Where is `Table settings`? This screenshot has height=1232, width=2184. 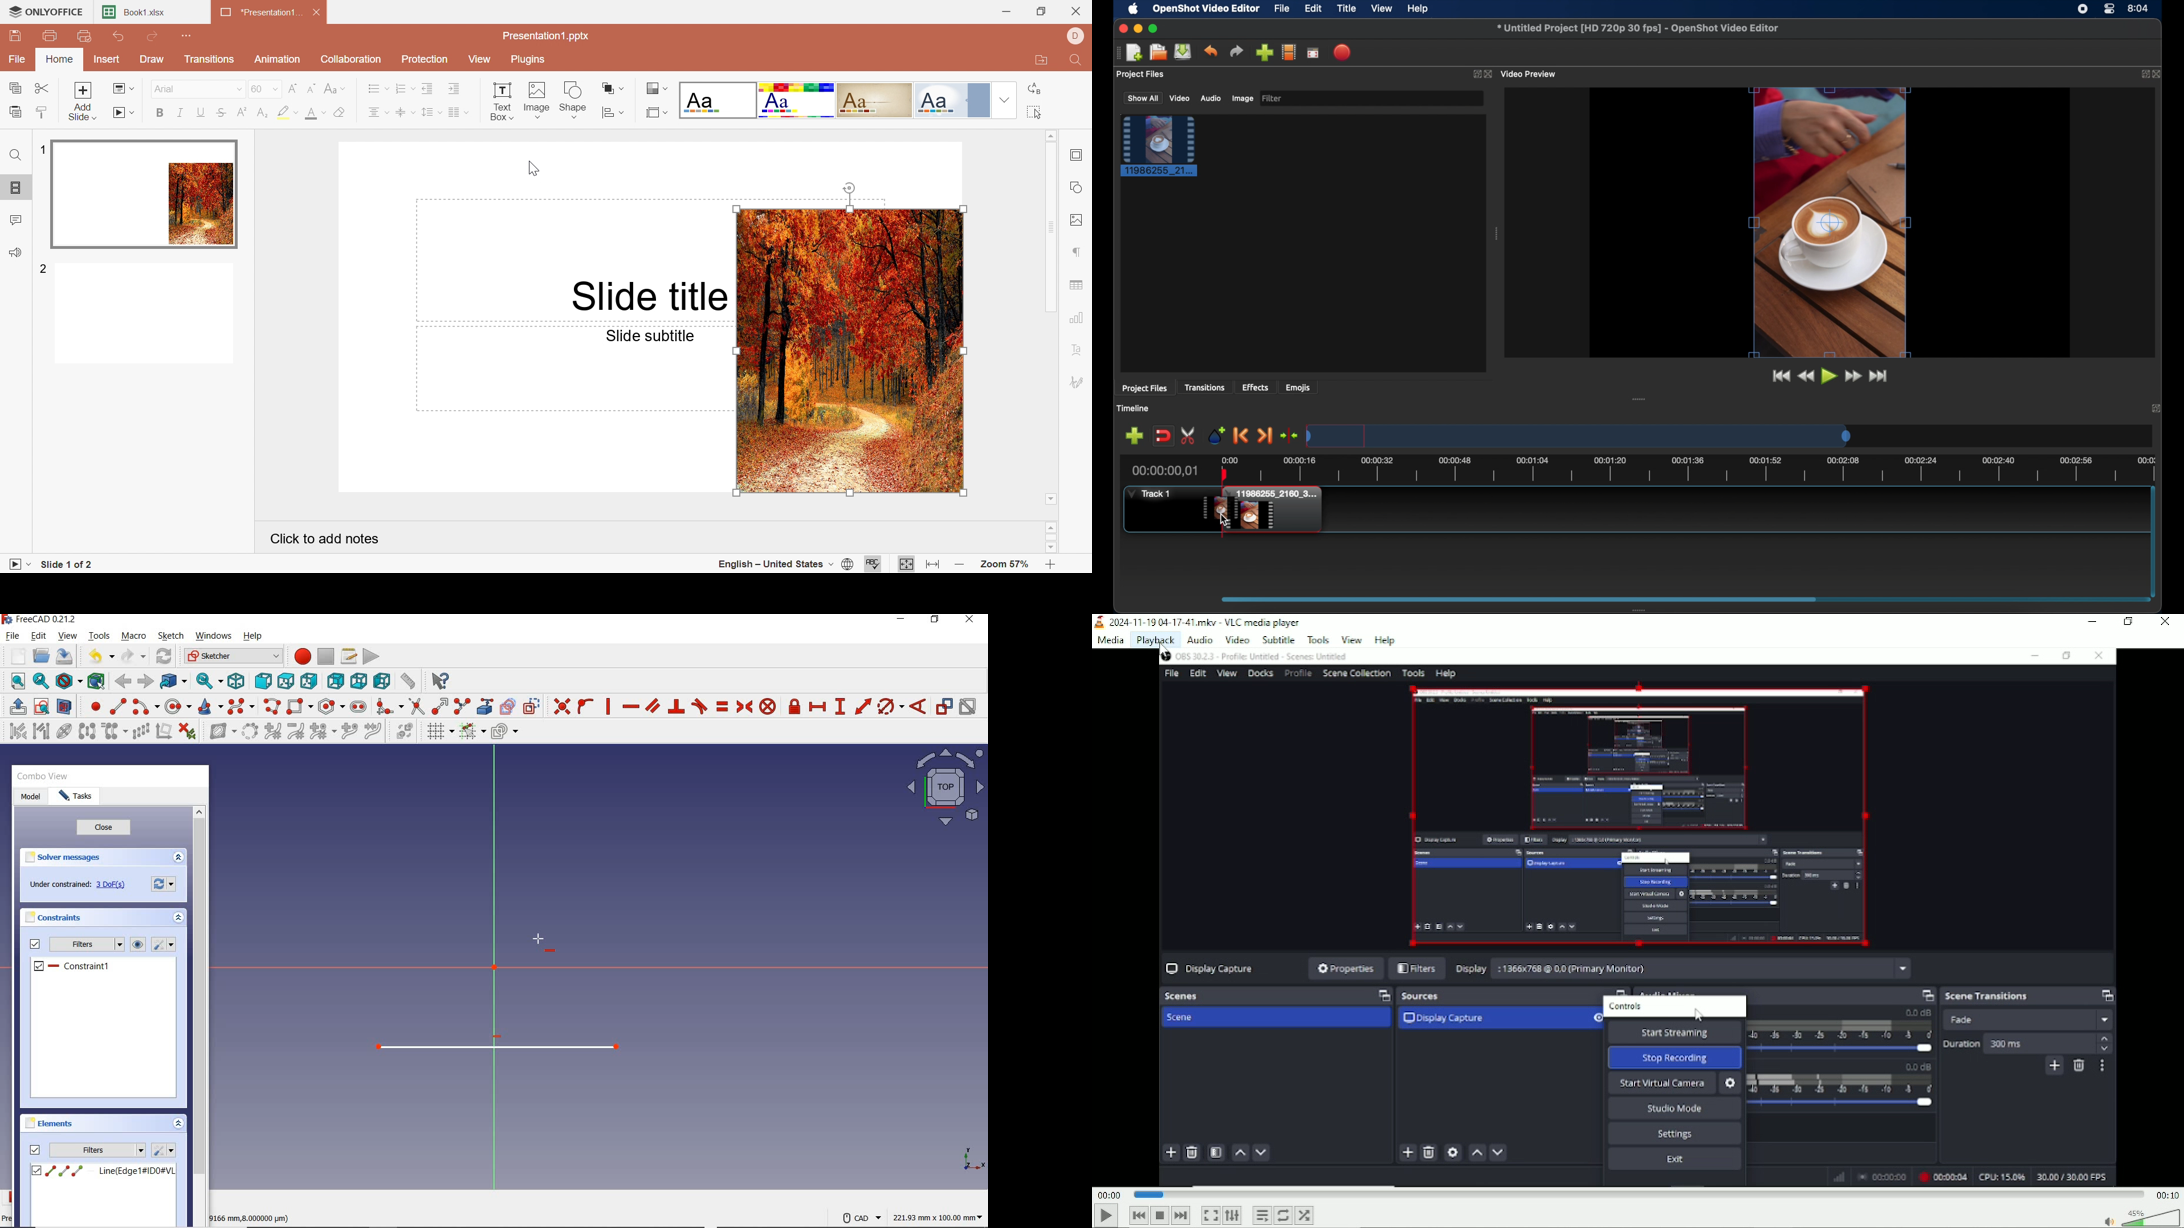
Table settings is located at coordinates (1076, 285).